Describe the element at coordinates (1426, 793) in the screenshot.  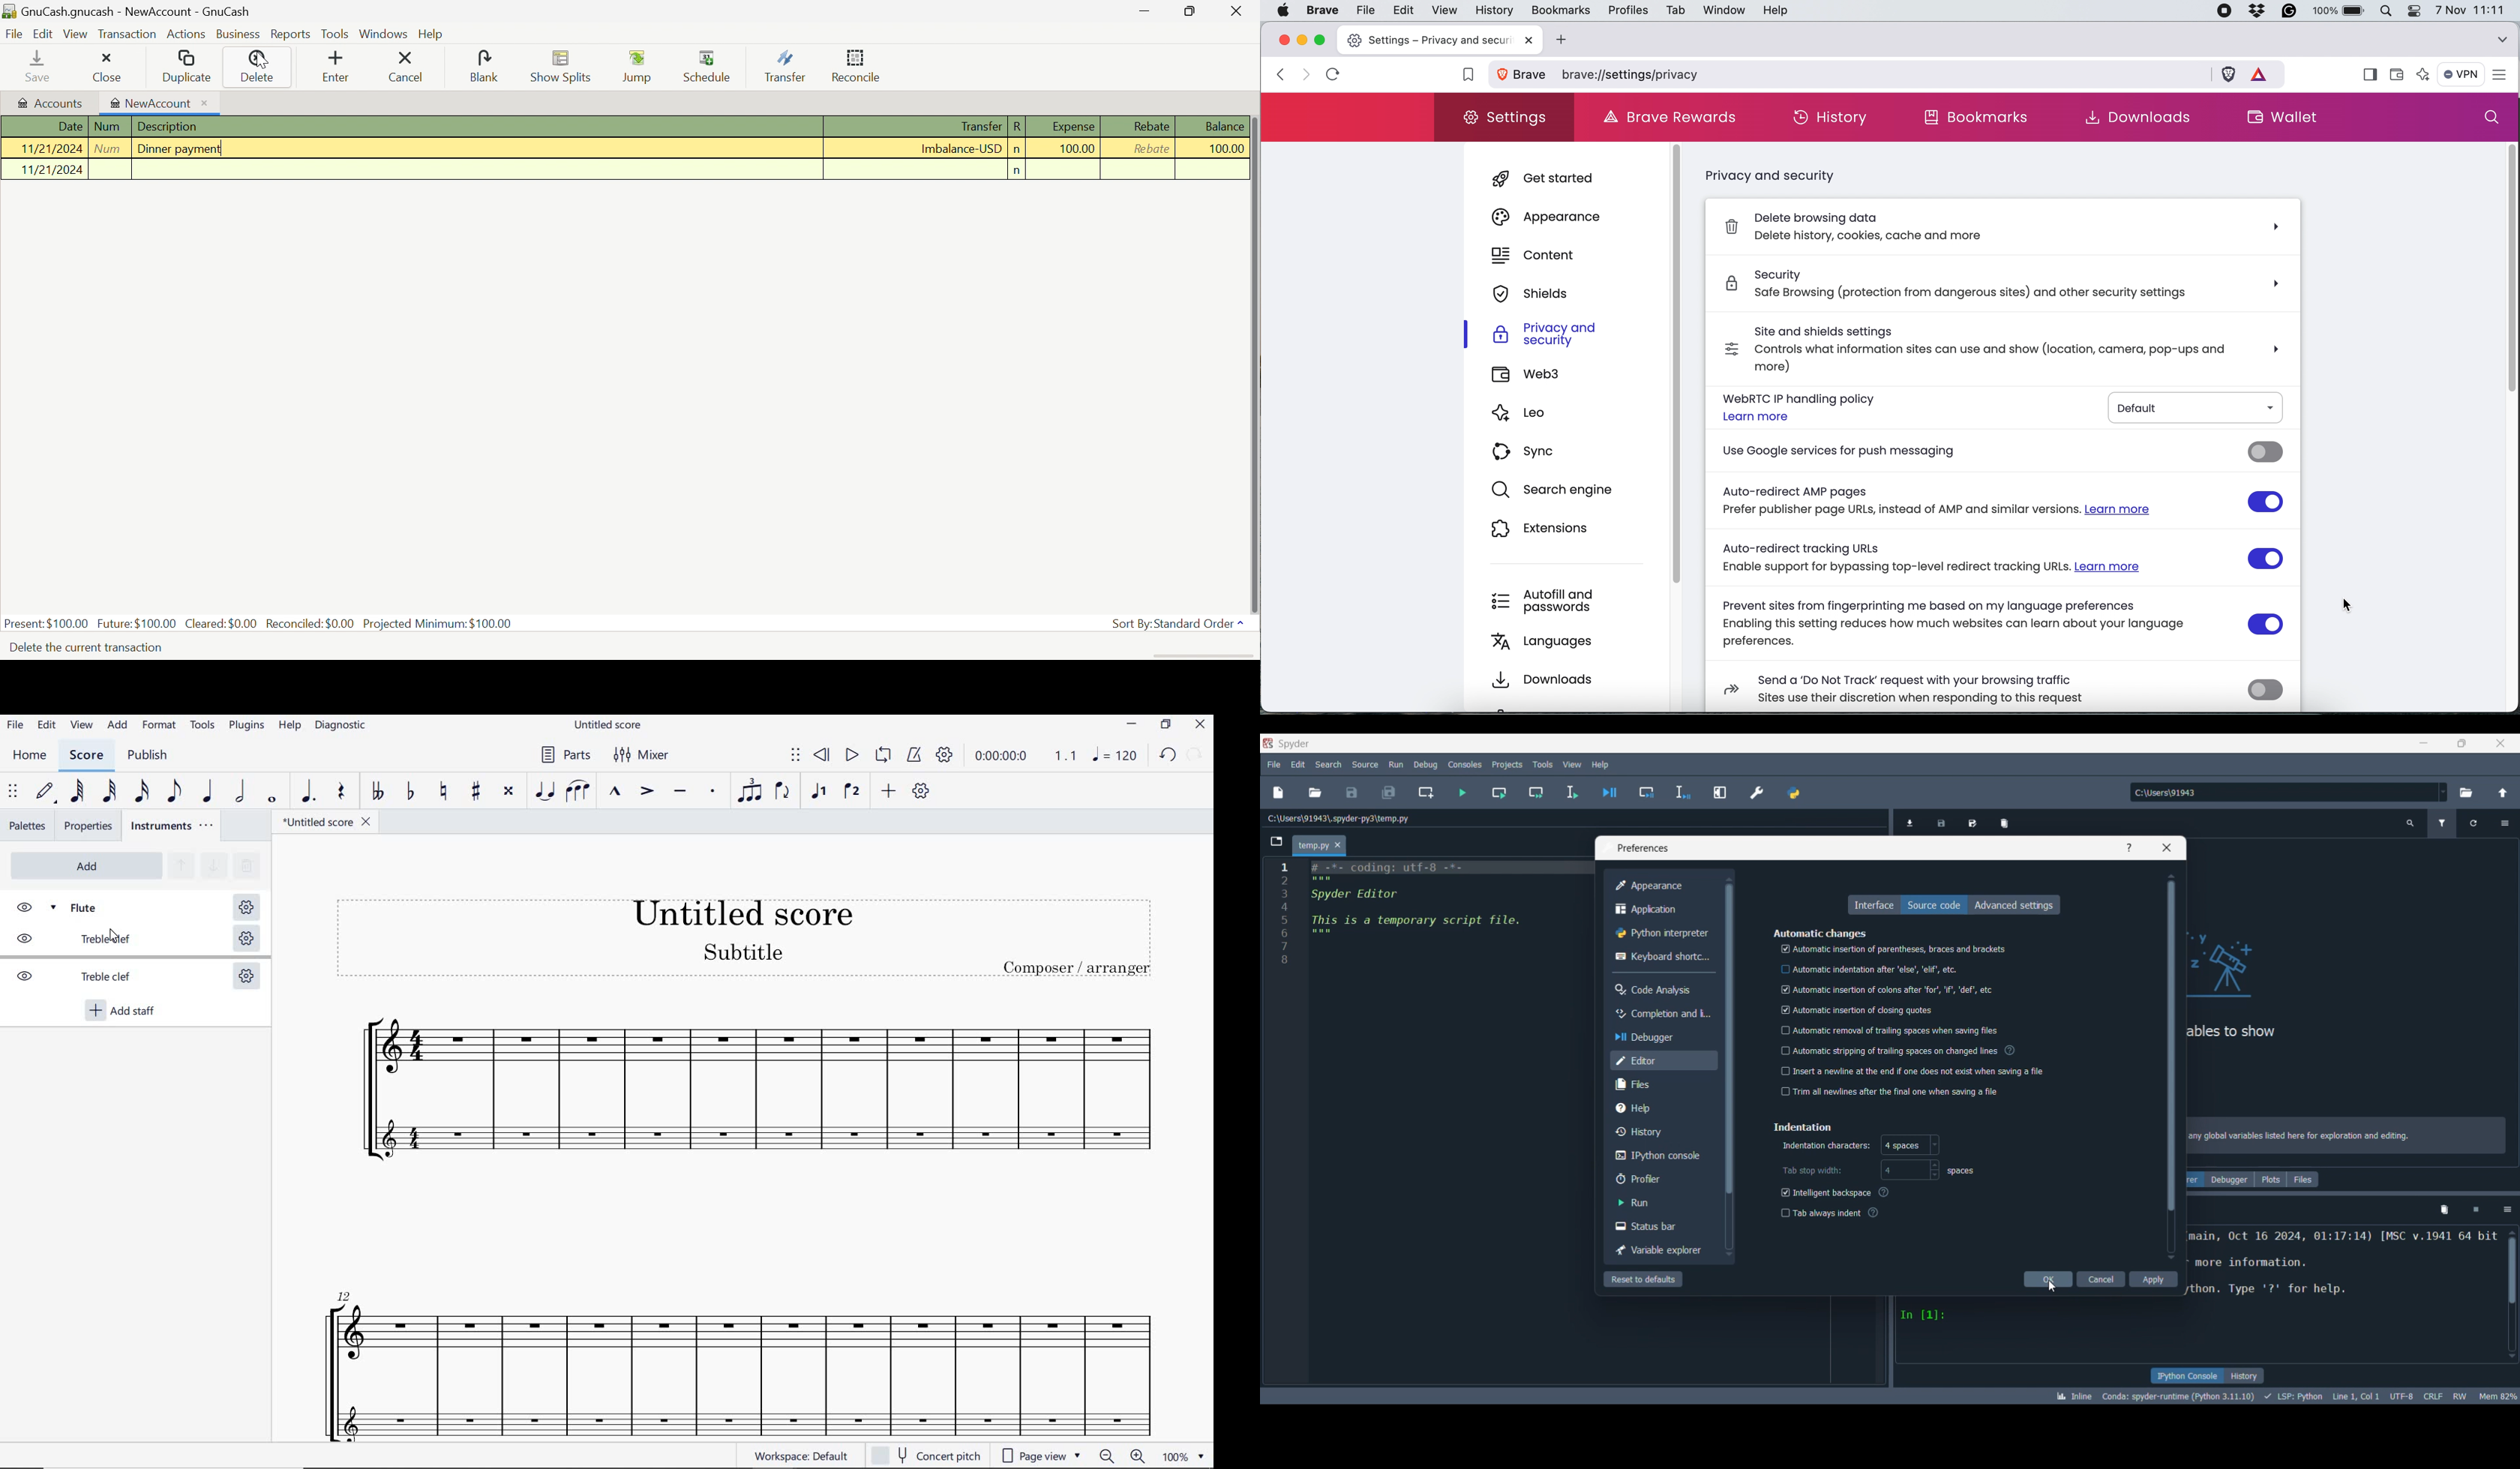
I see `Create new cell at current line` at that location.